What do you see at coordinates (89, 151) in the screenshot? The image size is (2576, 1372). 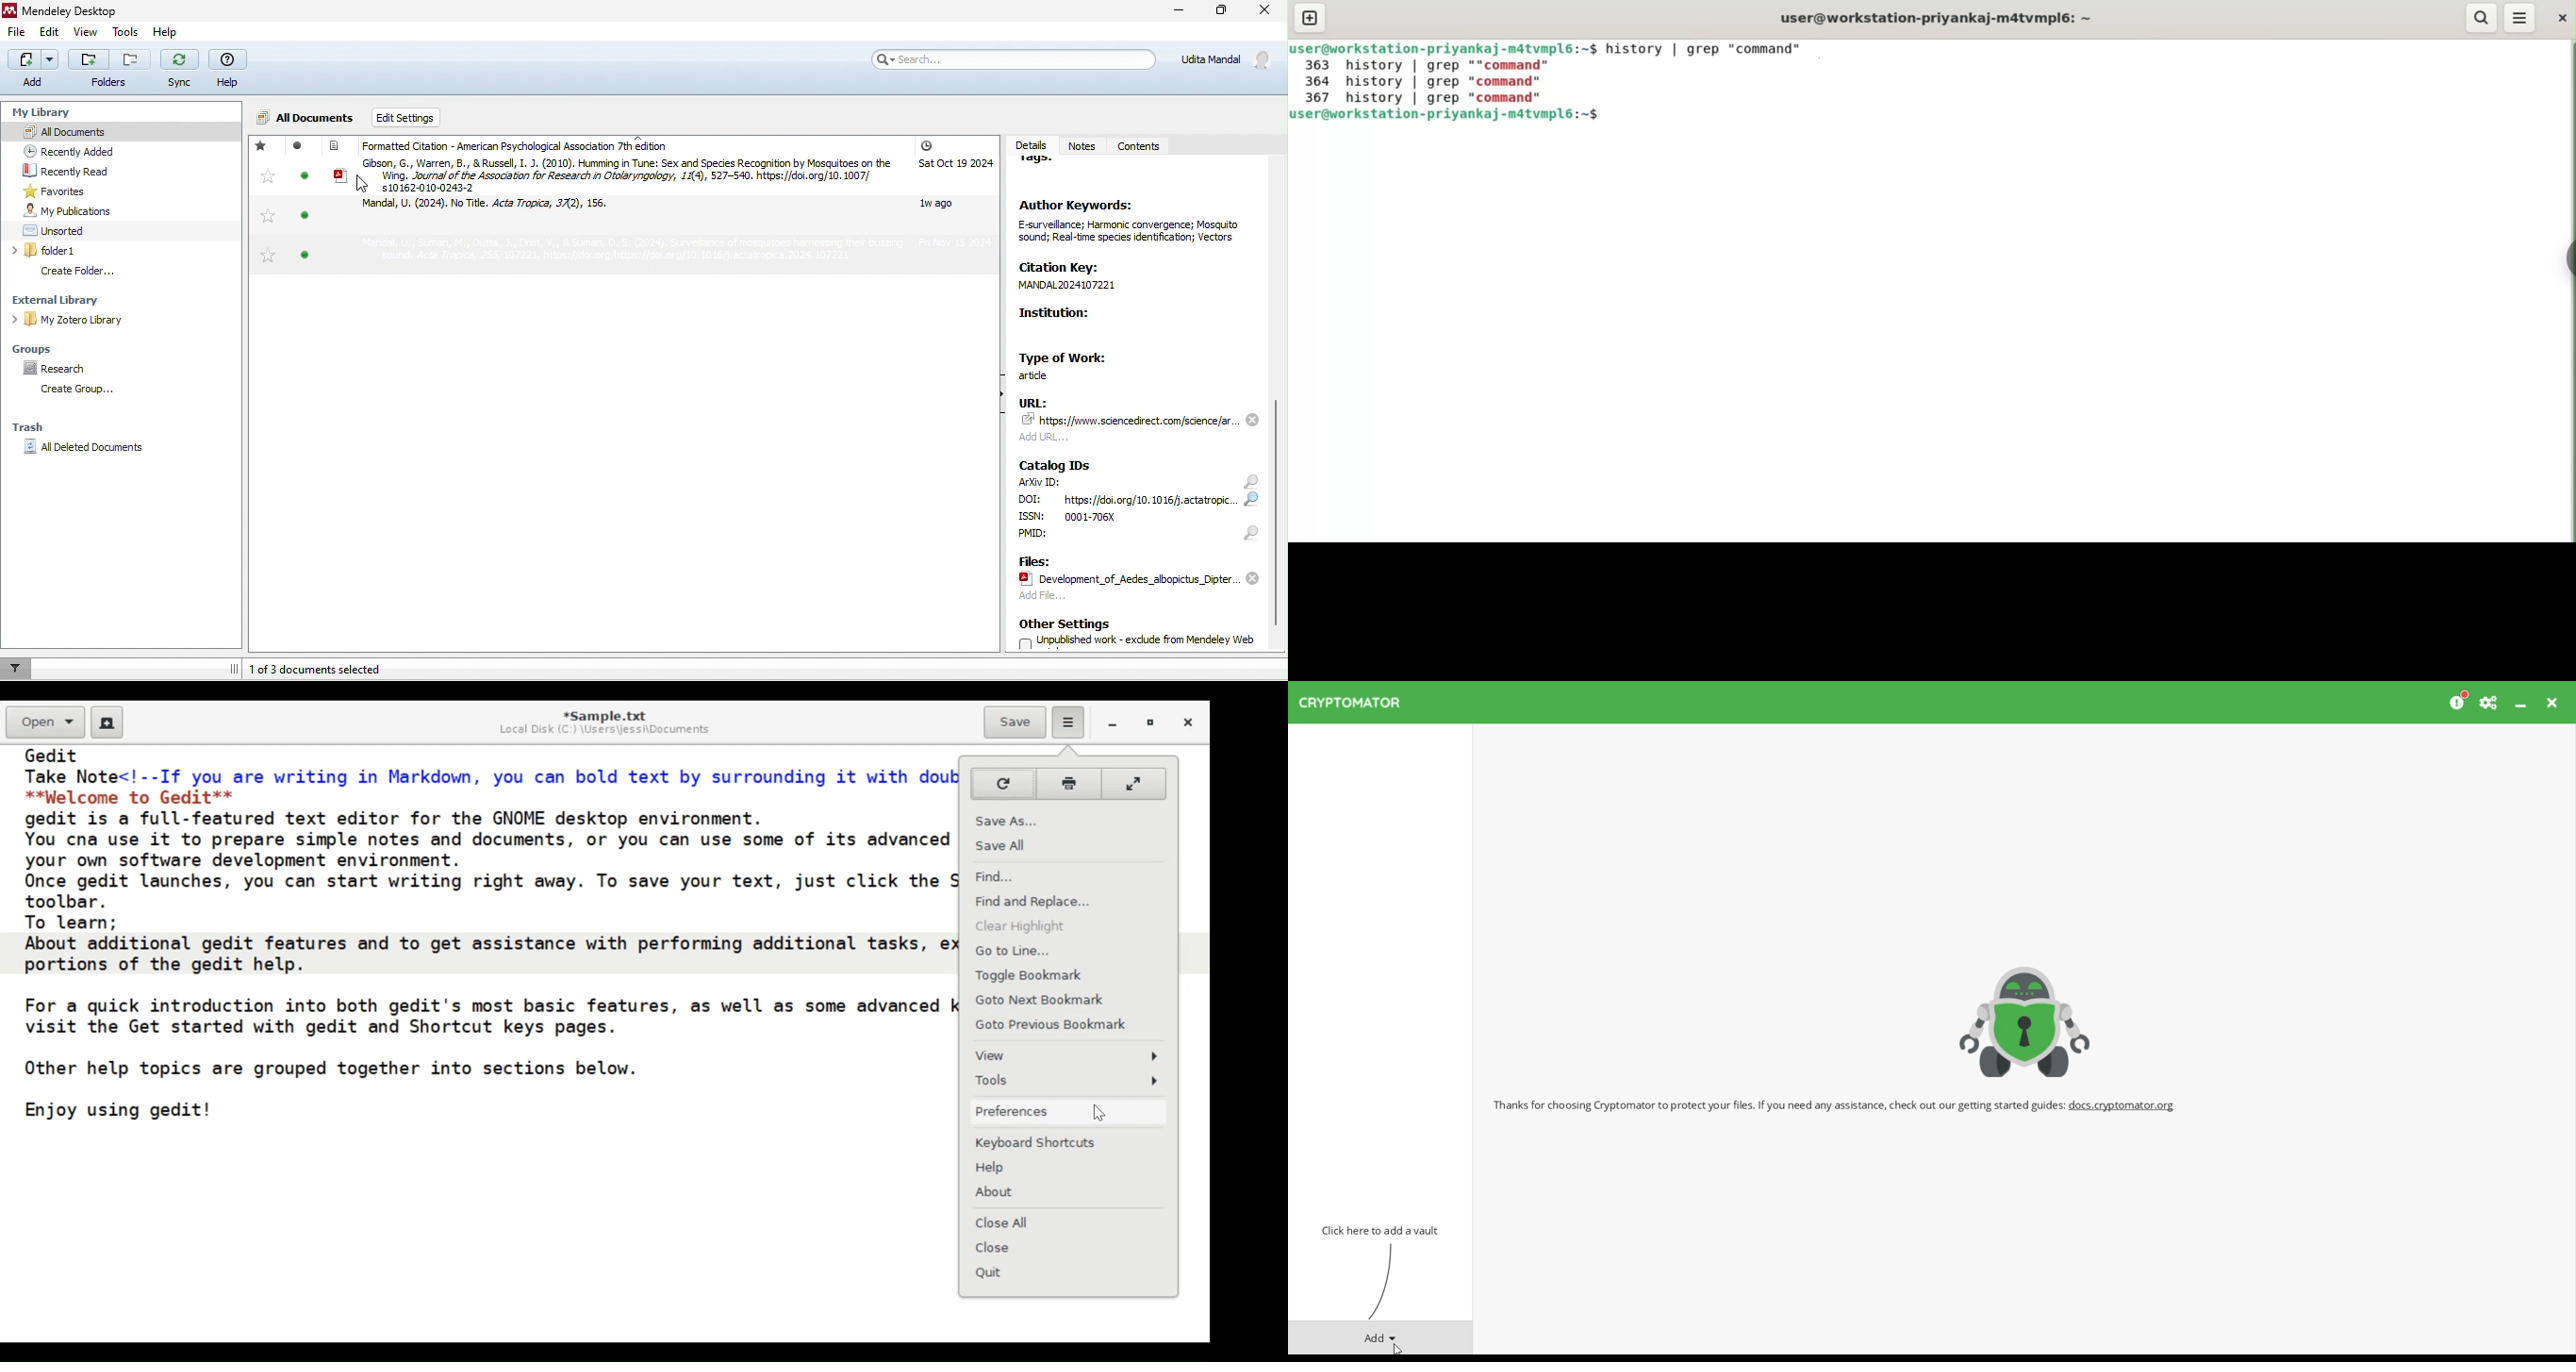 I see `recently added` at bounding box center [89, 151].